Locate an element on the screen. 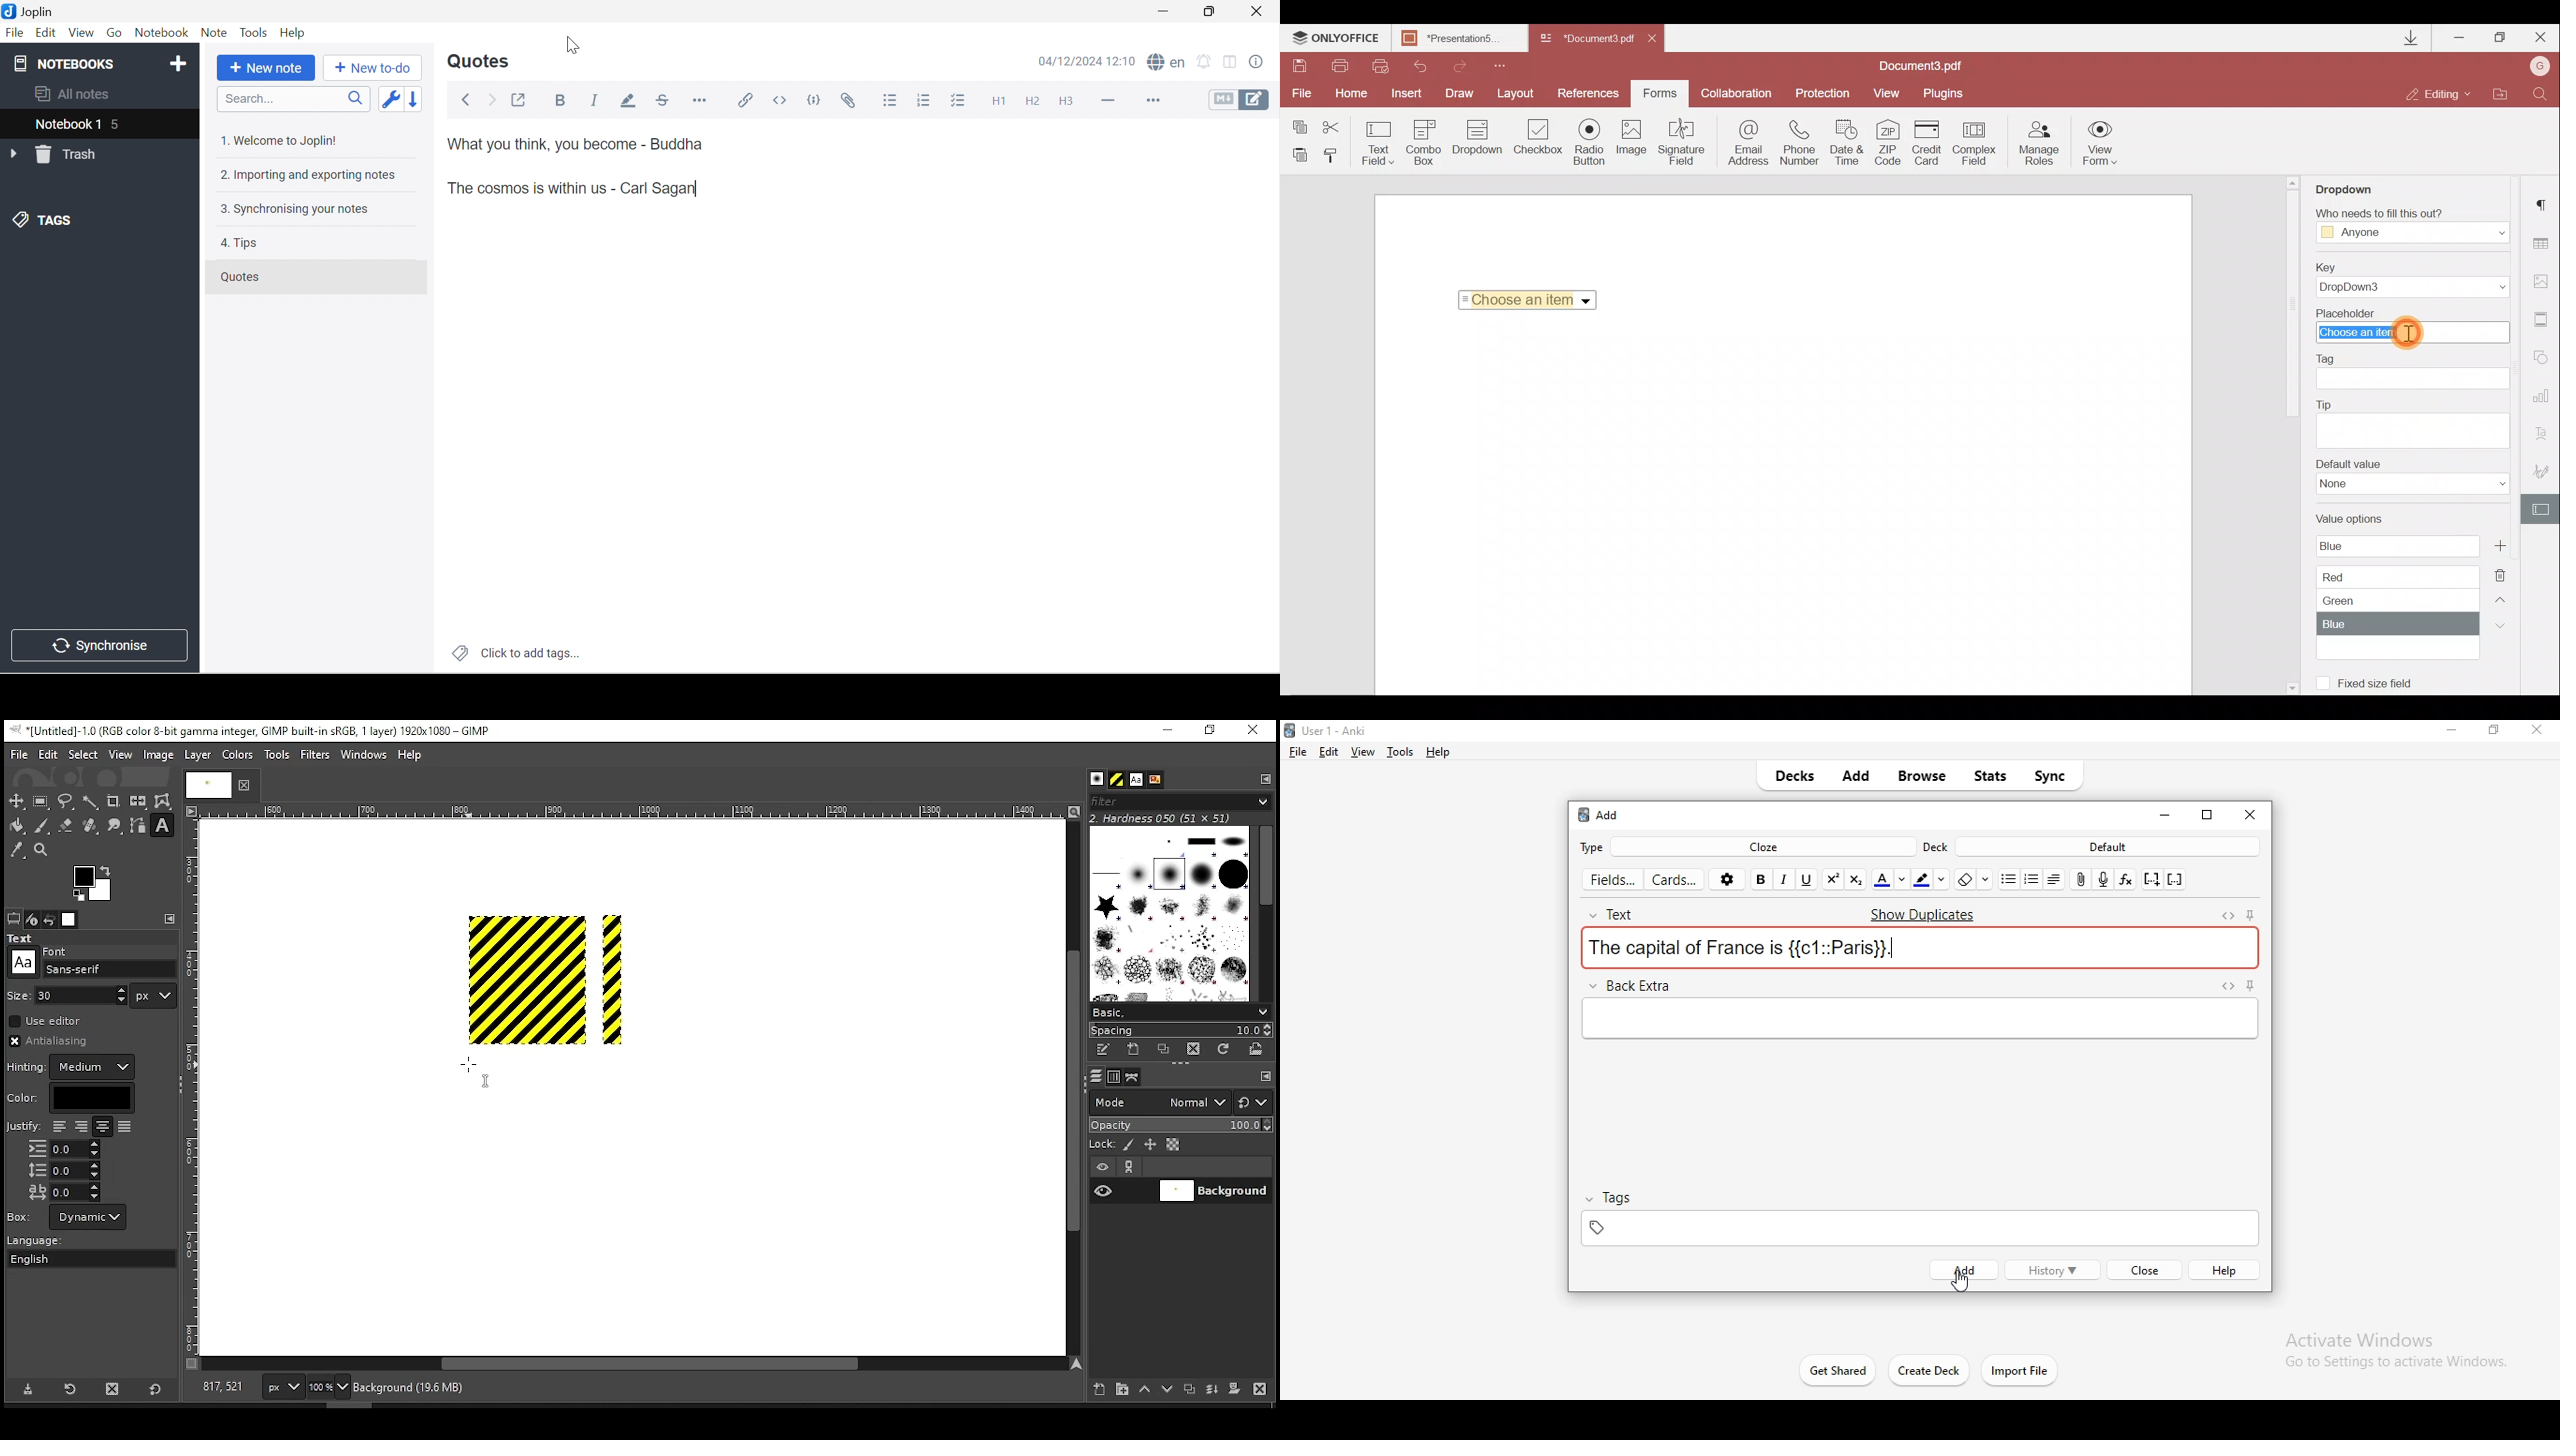 The height and width of the screenshot is (1456, 2576). Toggle external editing is located at coordinates (520, 99).